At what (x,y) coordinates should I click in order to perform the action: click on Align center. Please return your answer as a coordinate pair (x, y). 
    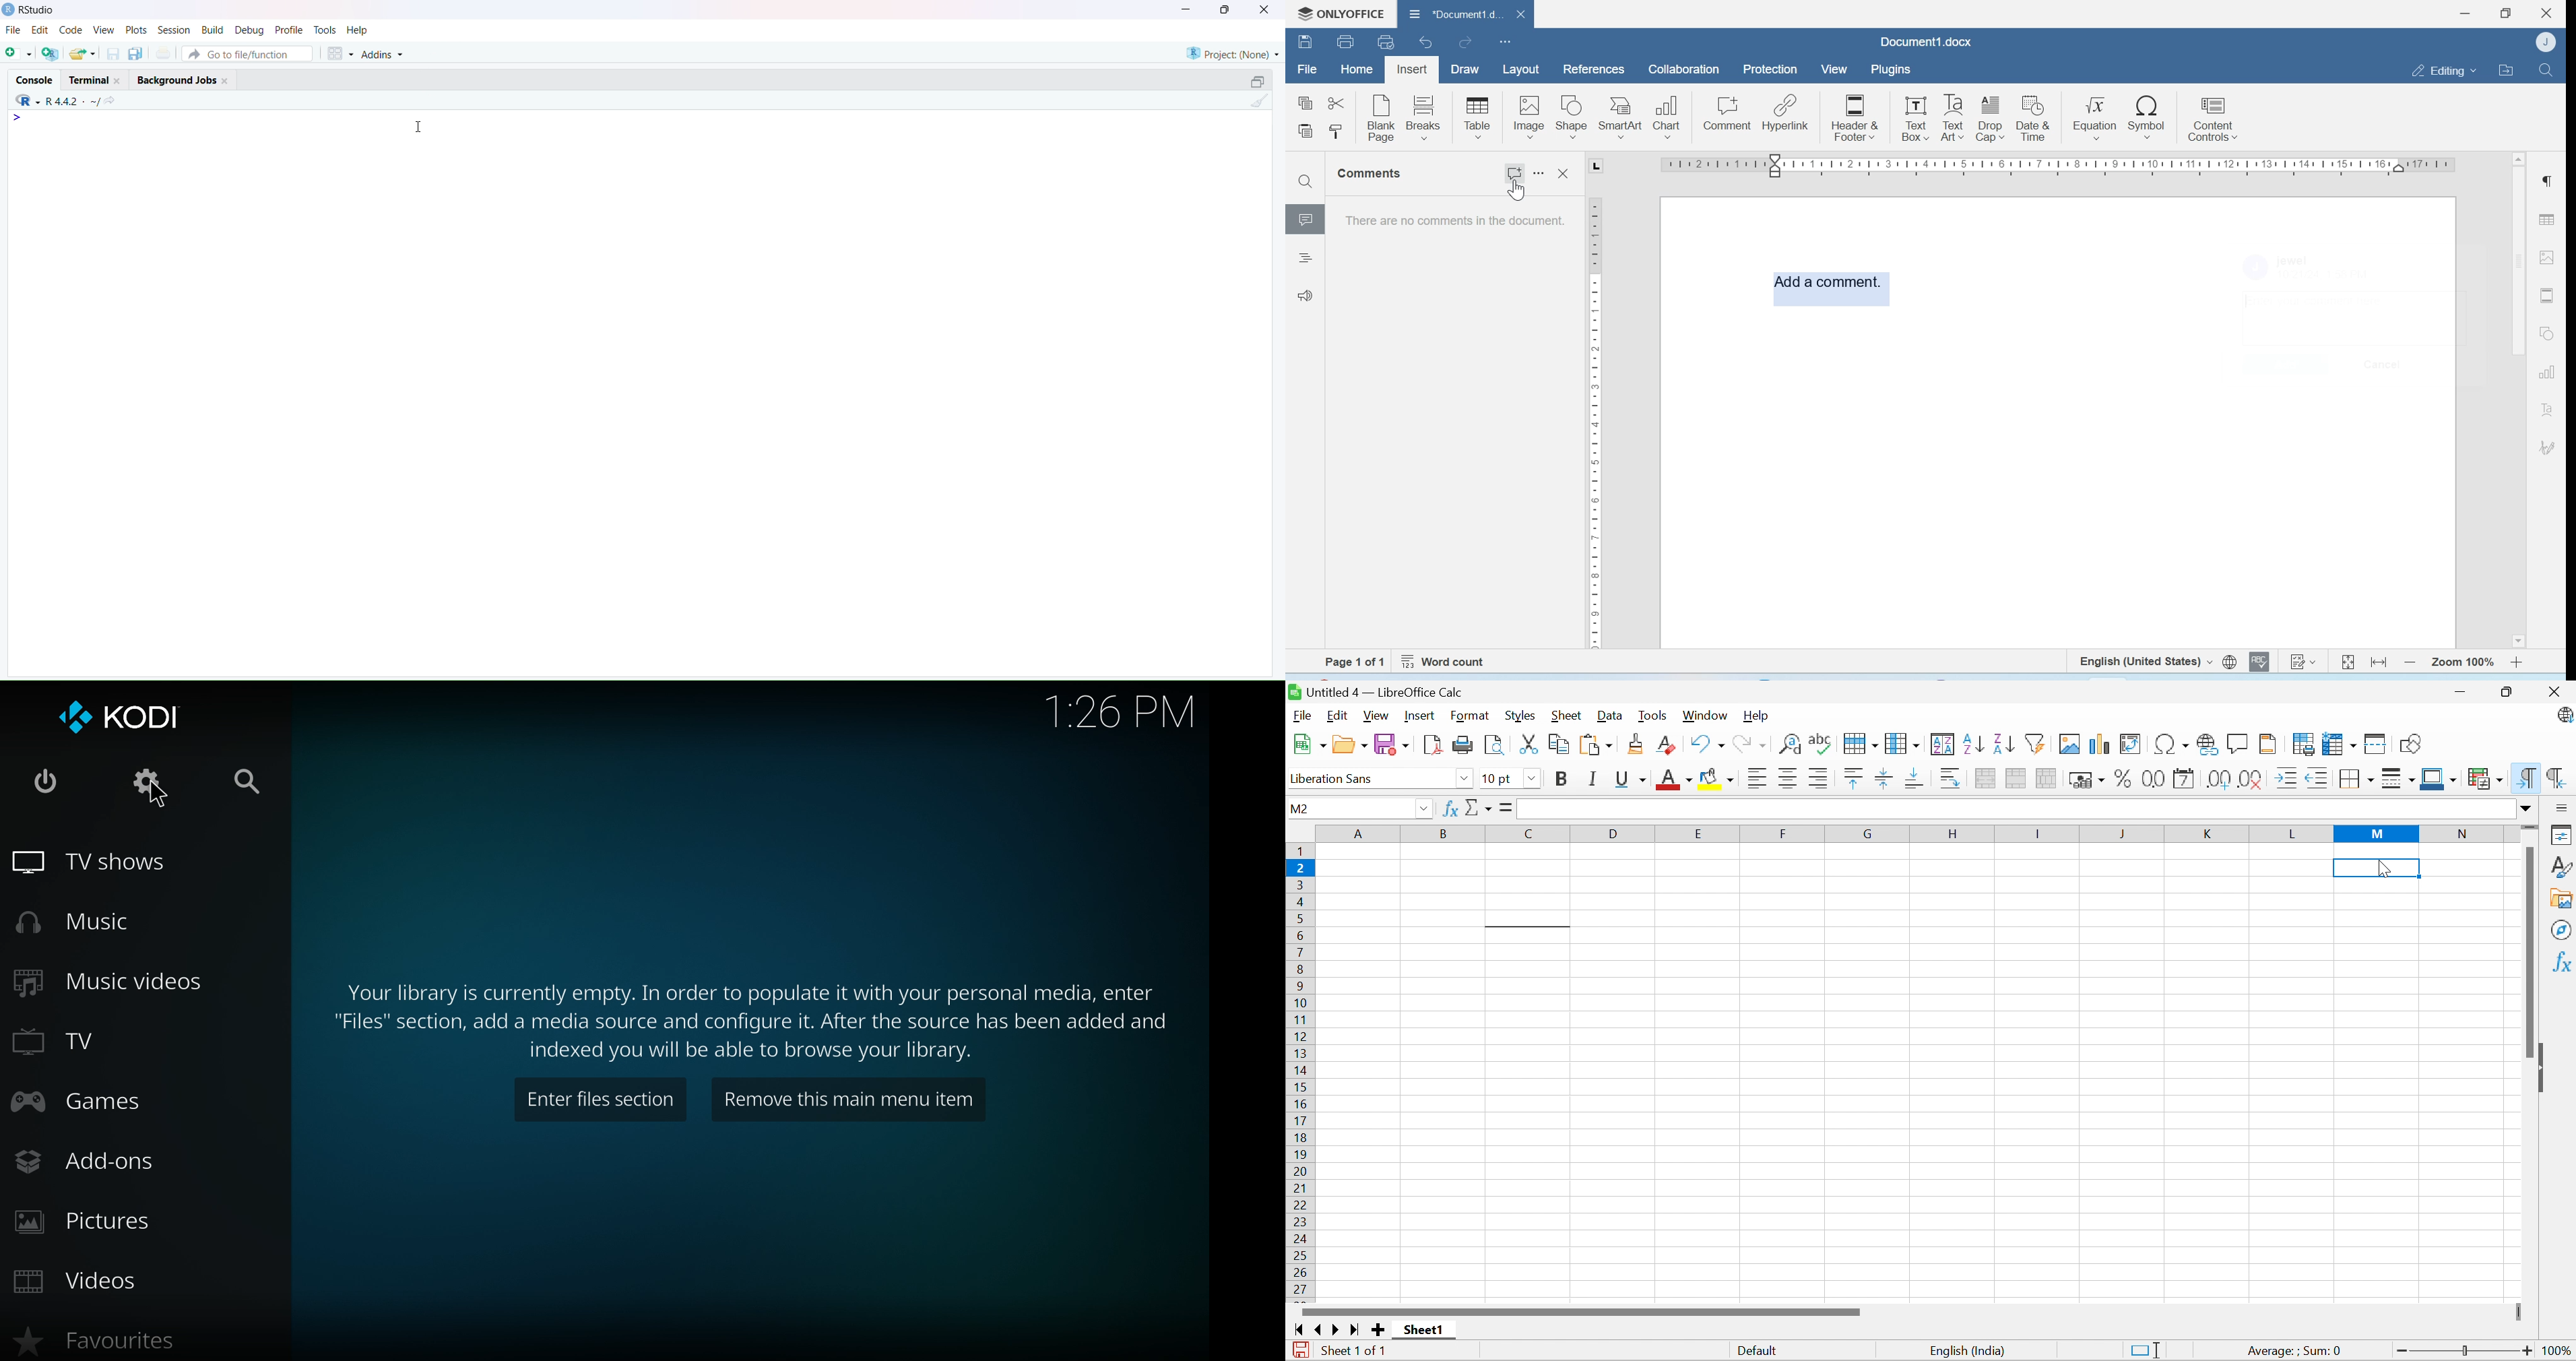
    Looking at the image, I should click on (1791, 779).